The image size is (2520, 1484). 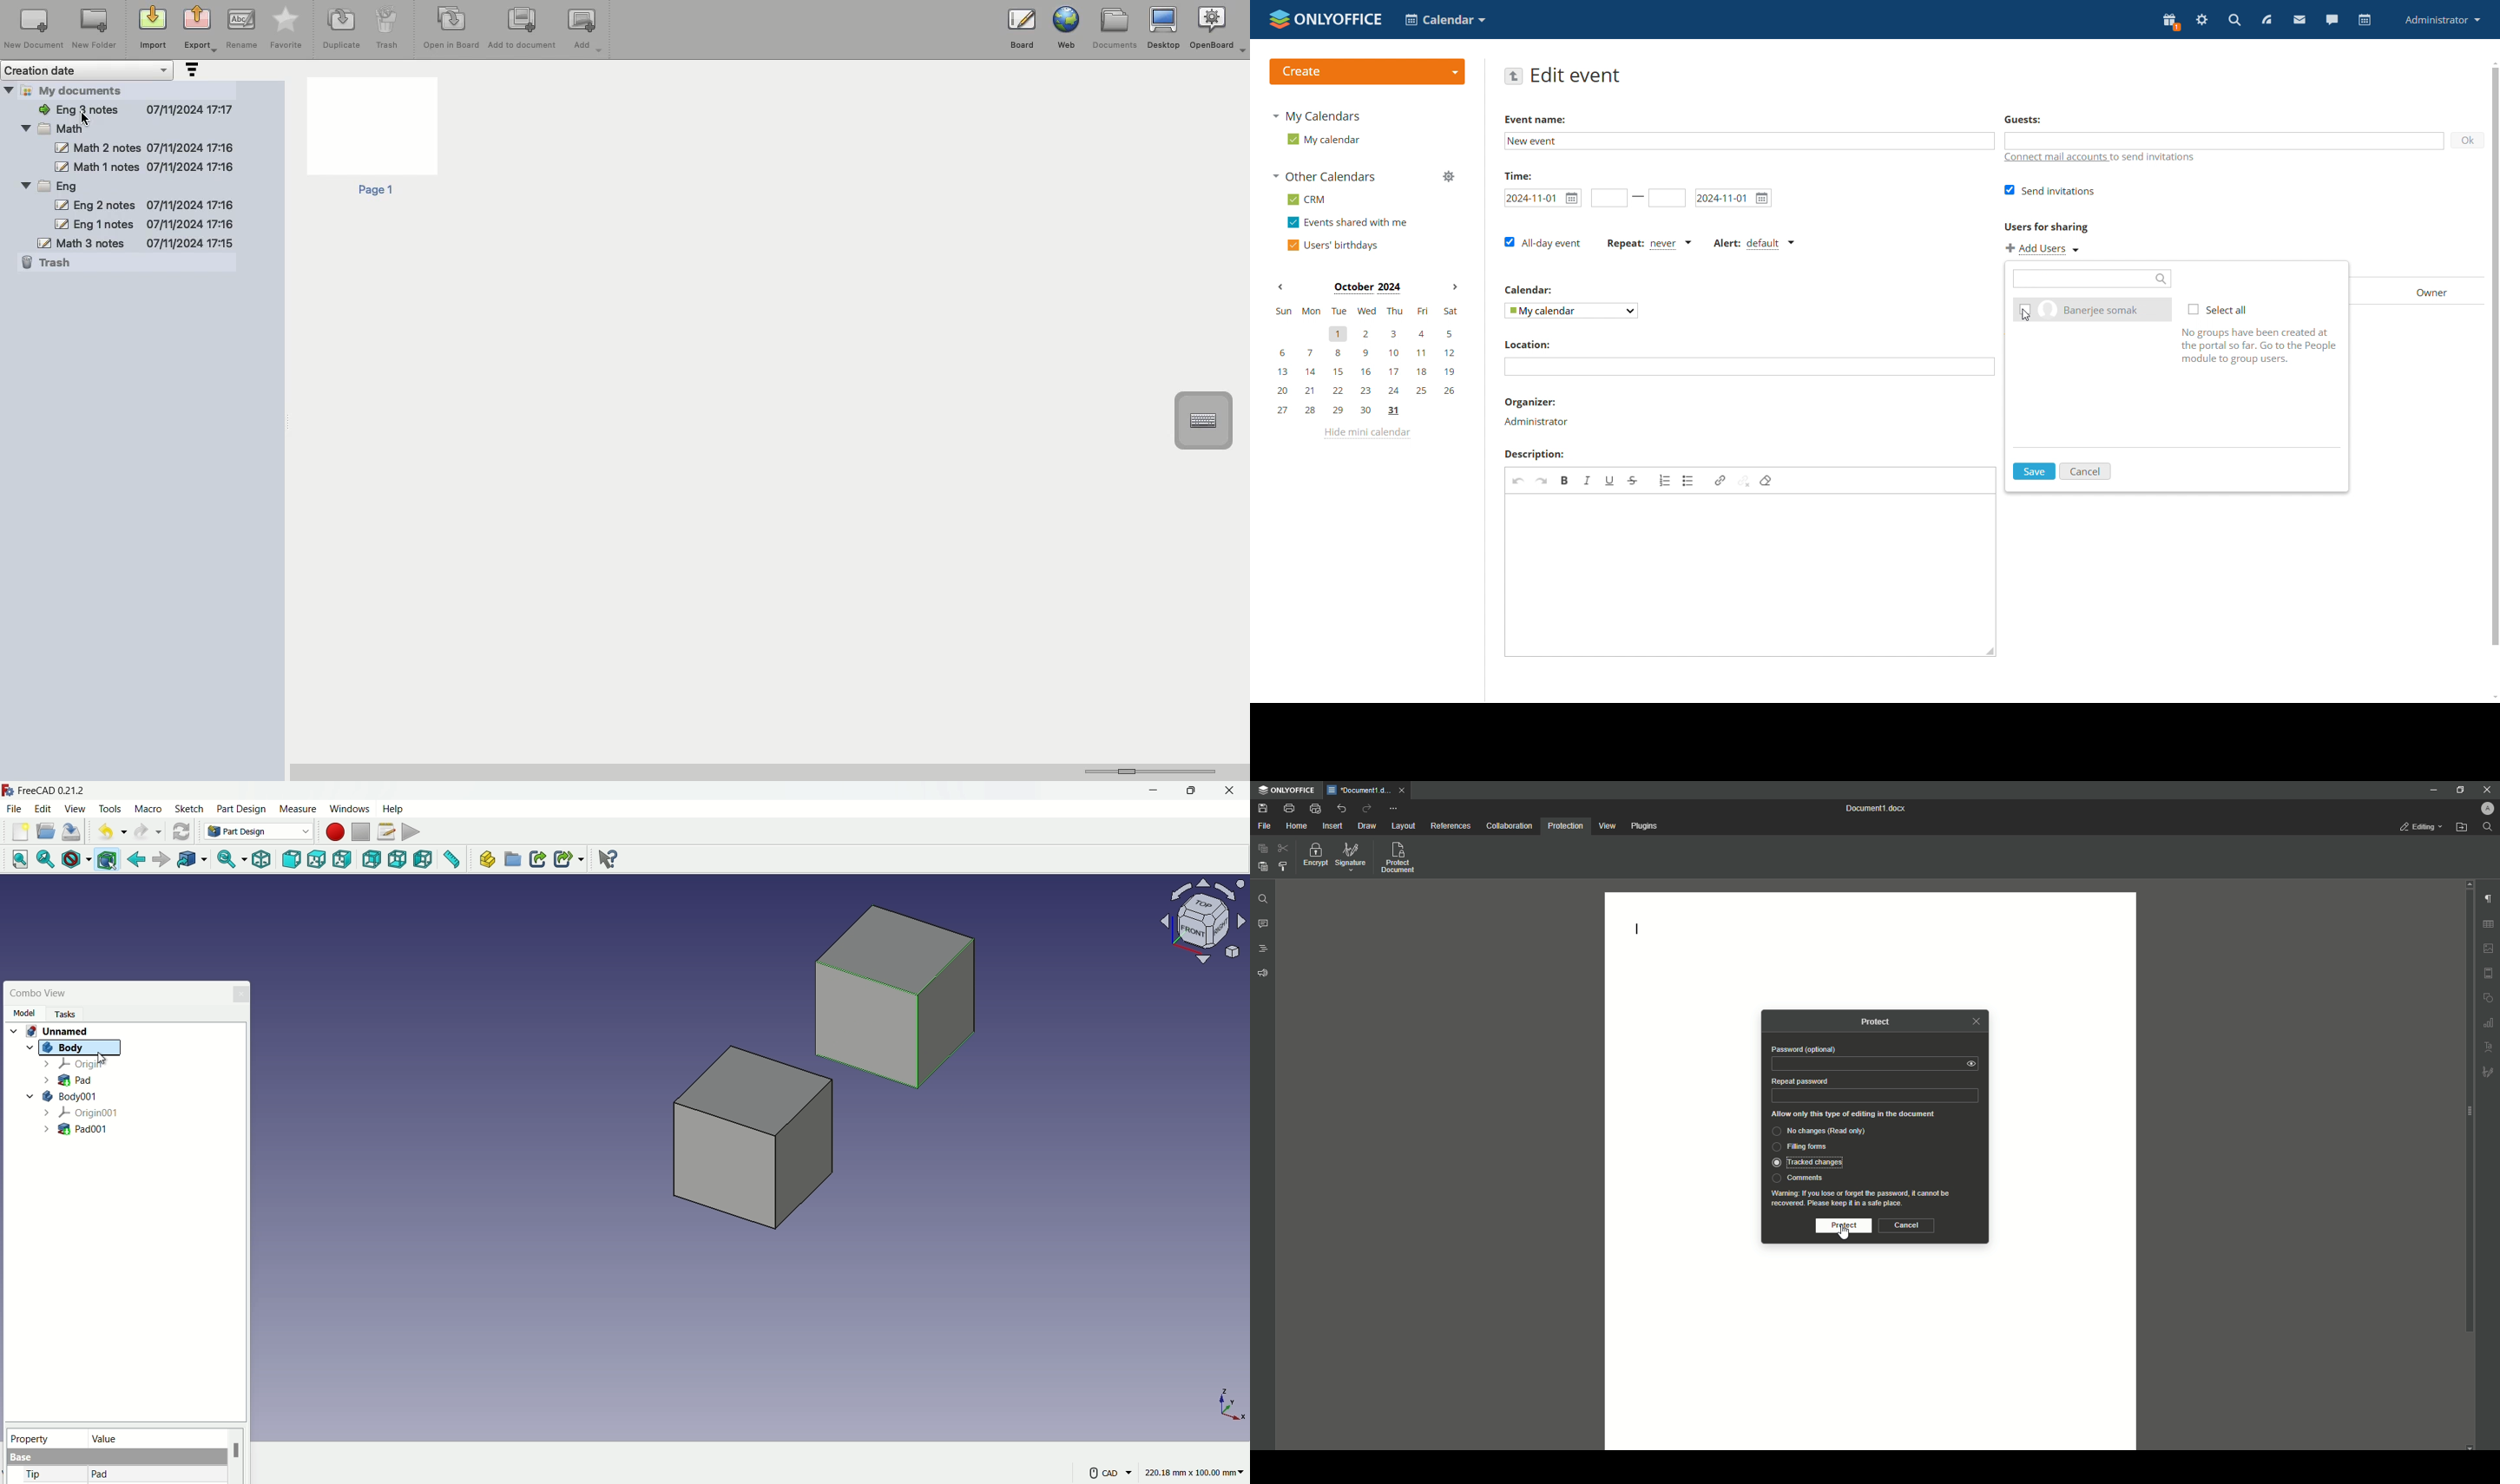 I want to click on View, so click(x=1605, y=826).